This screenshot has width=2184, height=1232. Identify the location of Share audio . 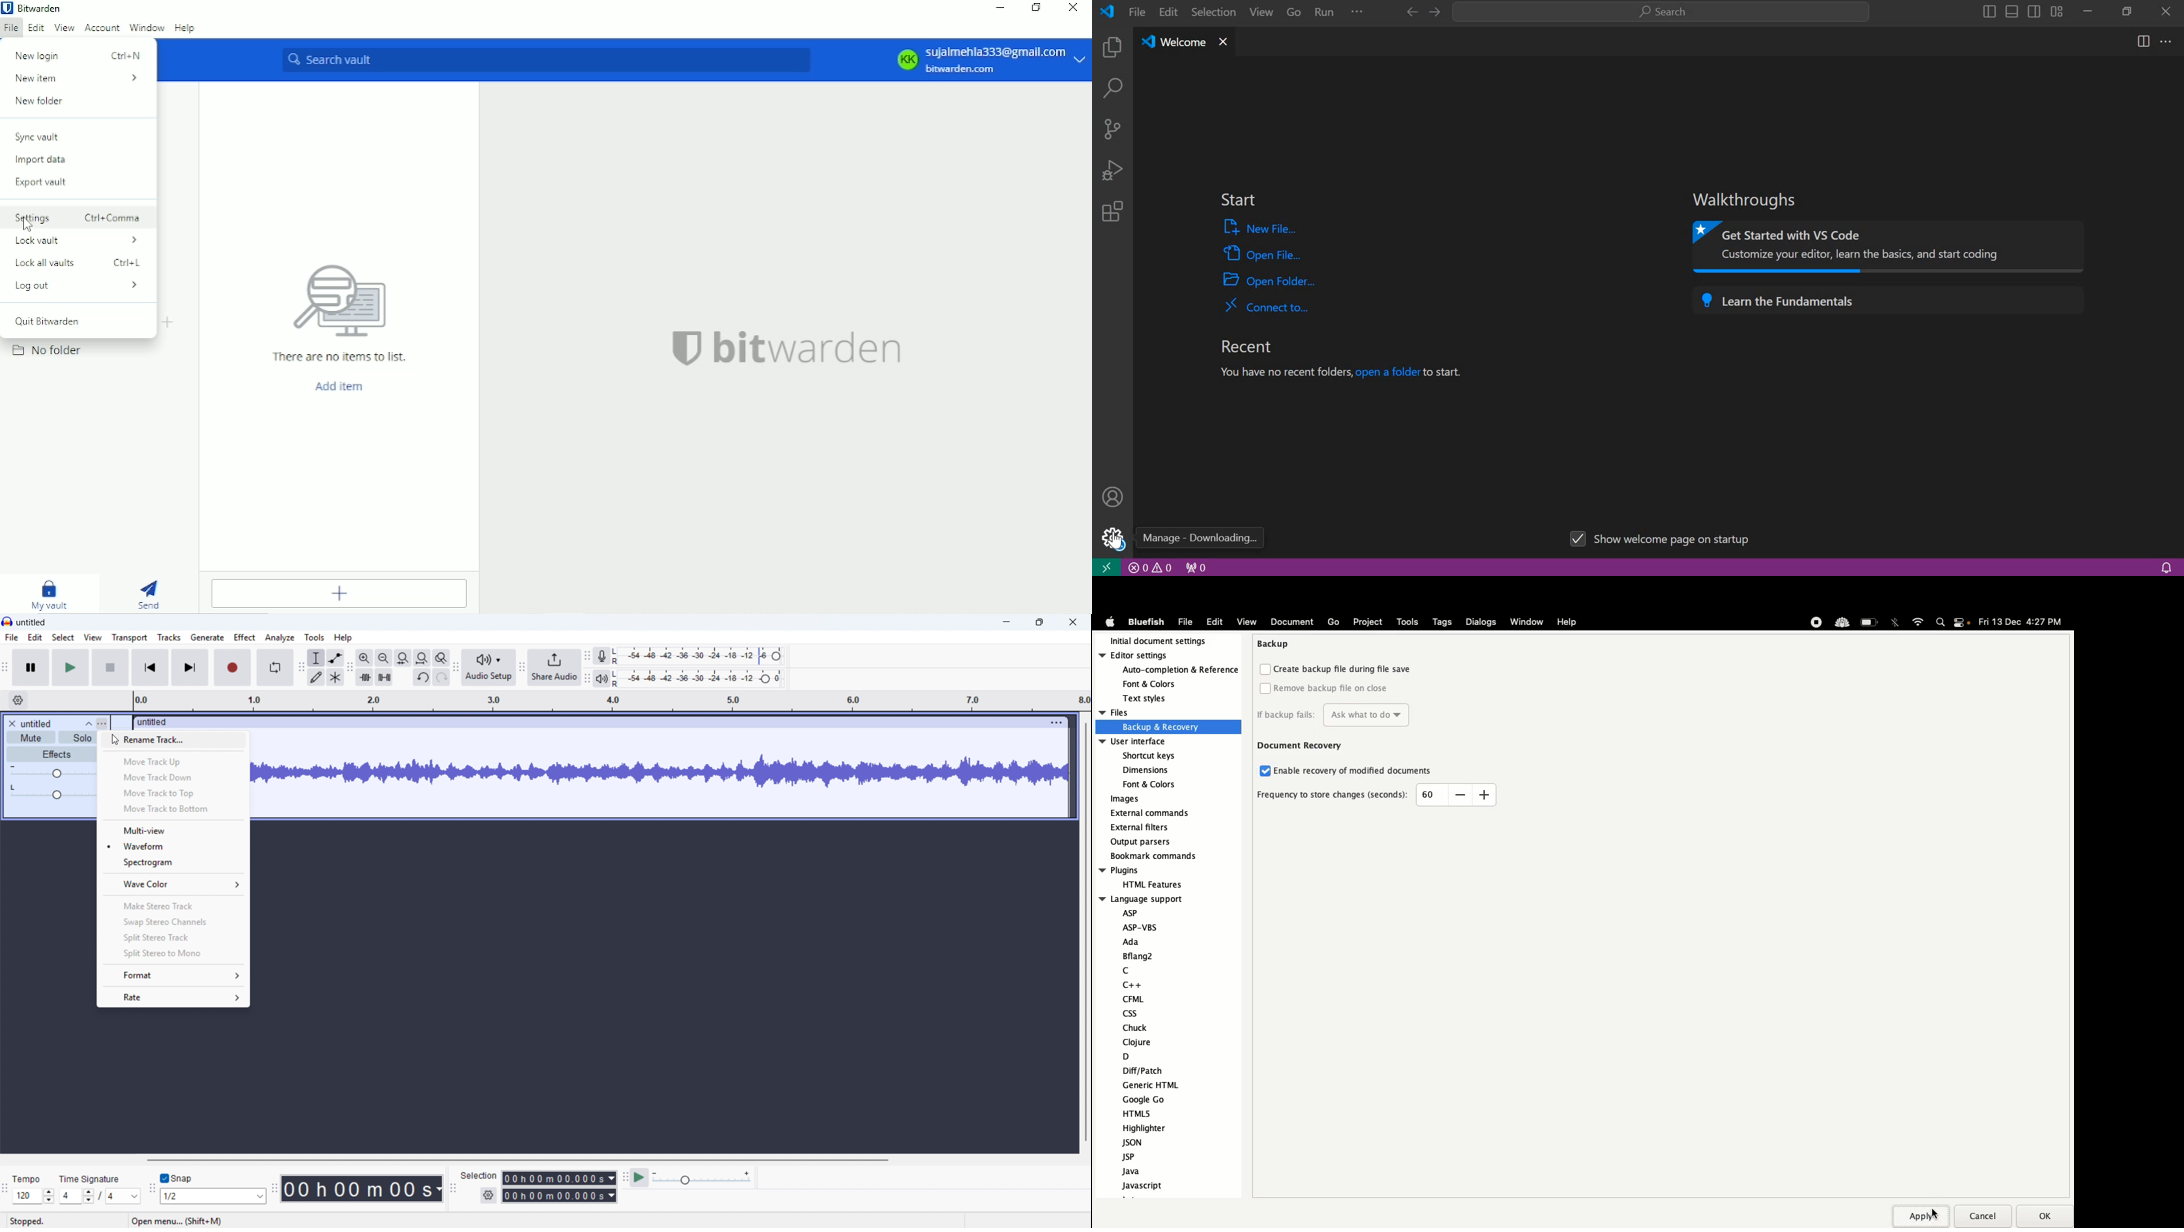
(555, 668).